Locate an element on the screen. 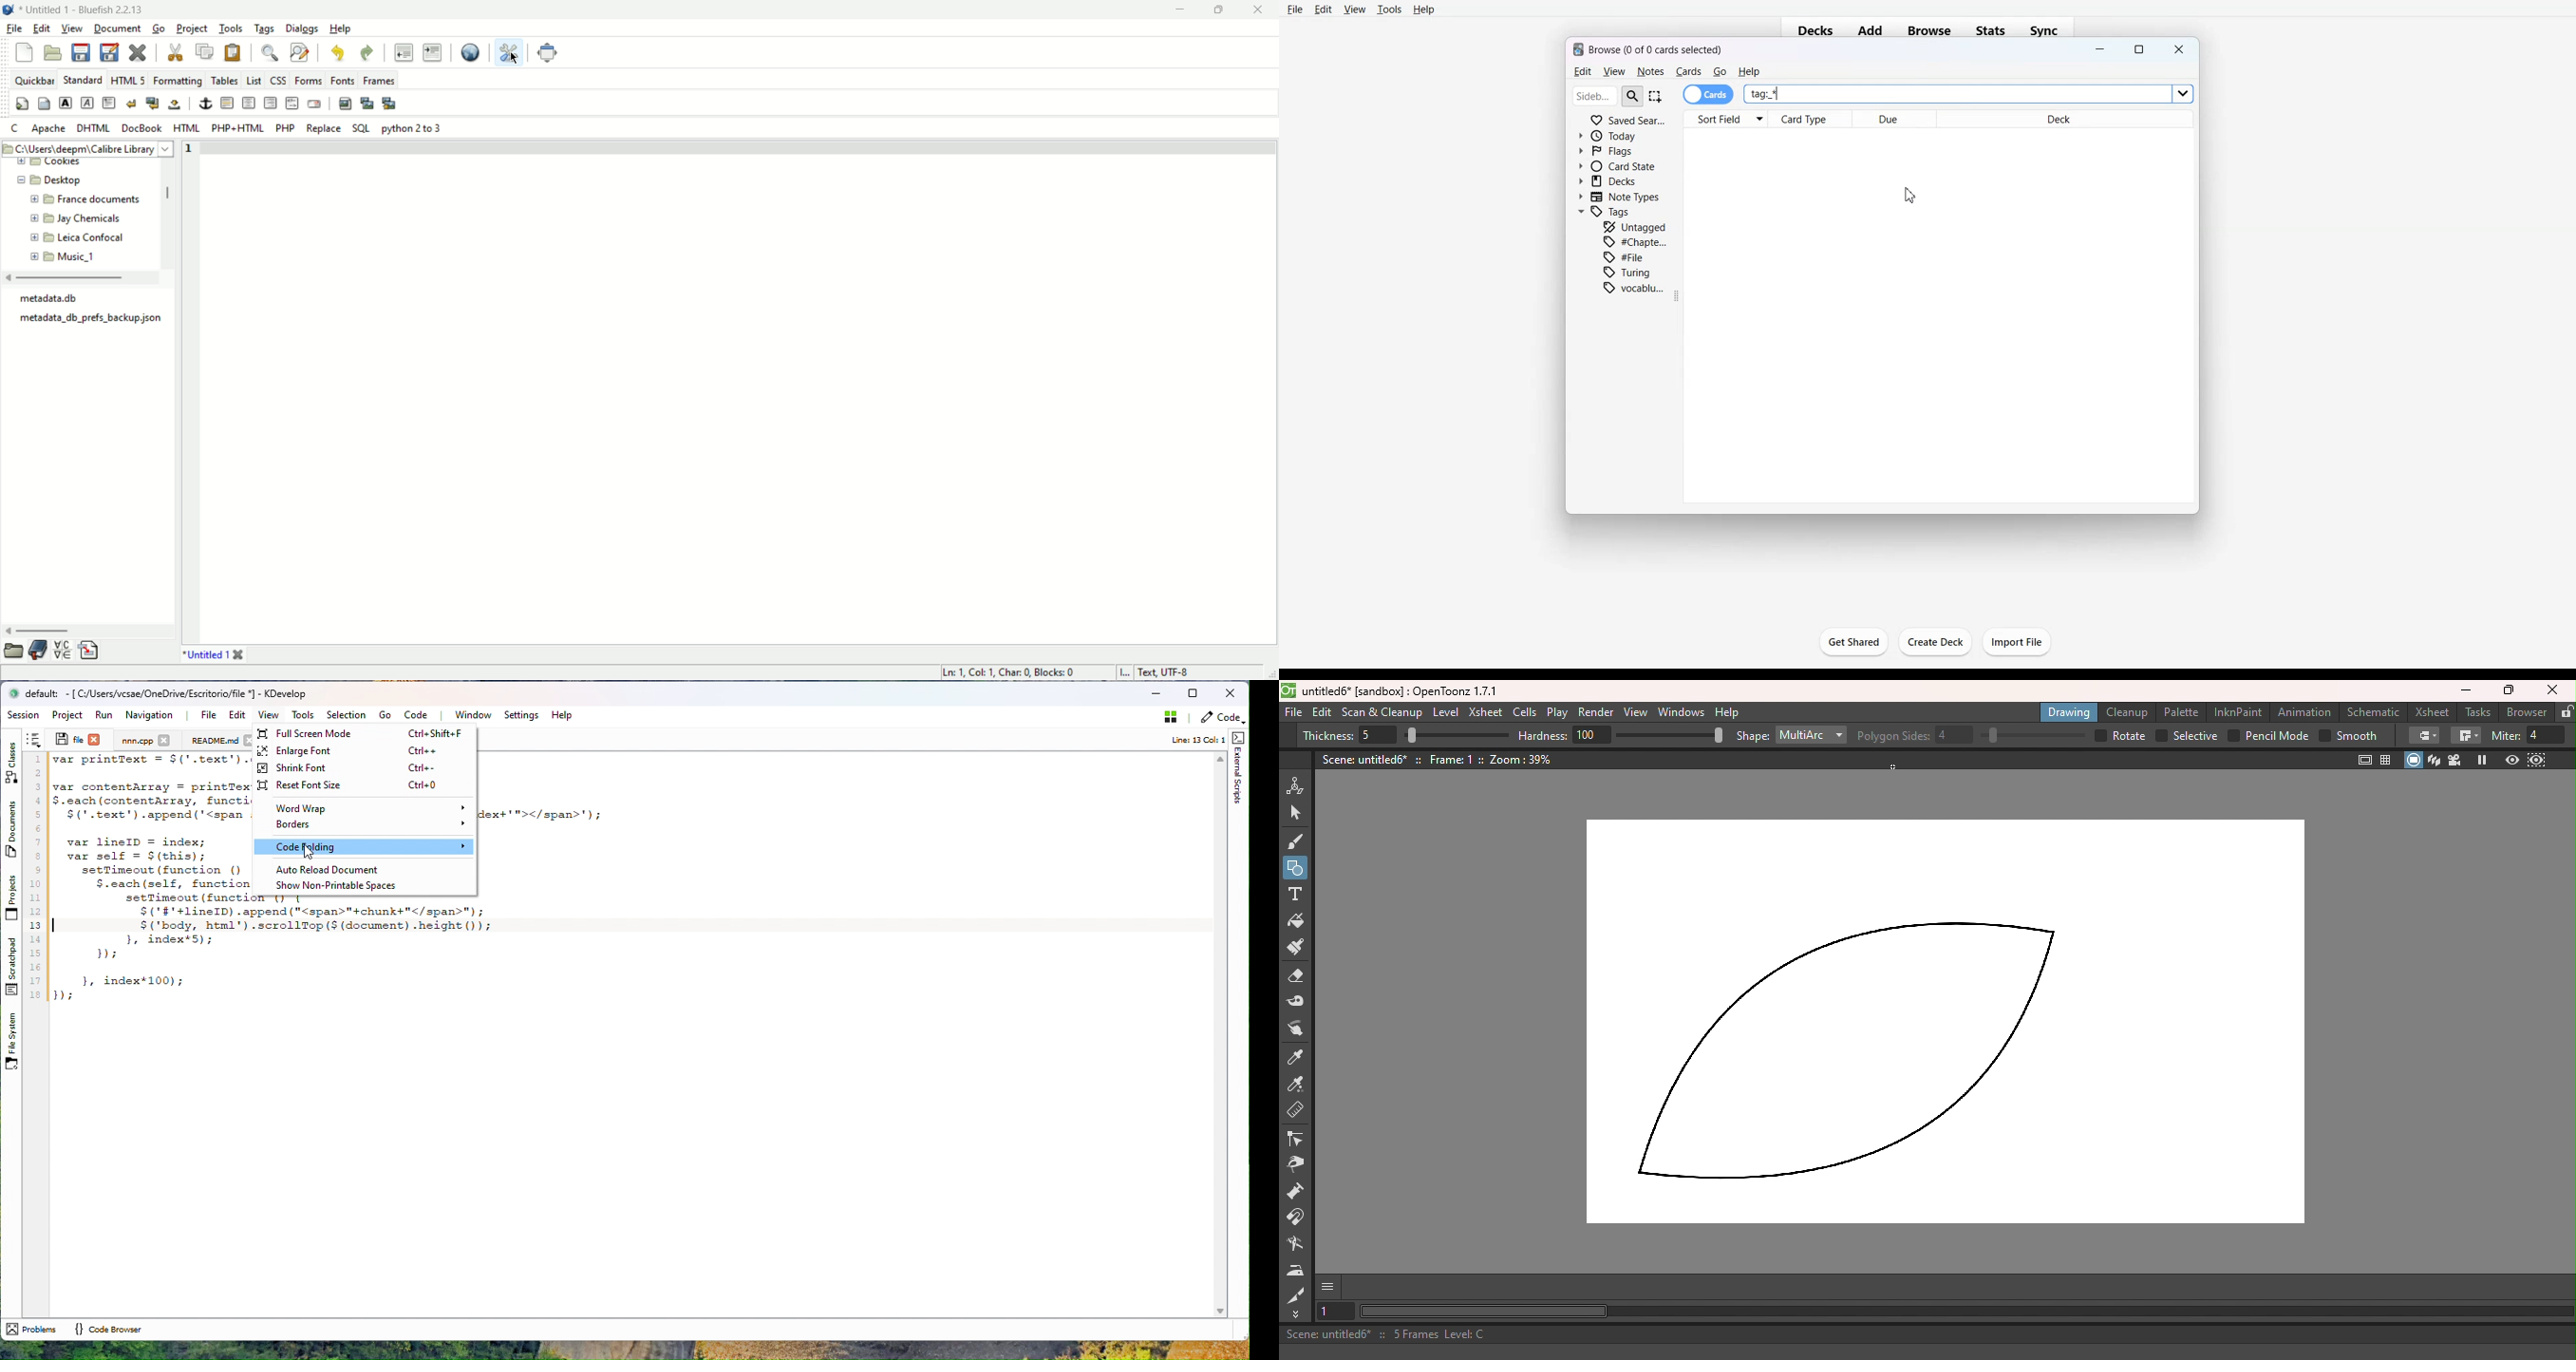 The height and width of the screenshot is (1372, 2576). Close is located at coordinates (2555, 690).